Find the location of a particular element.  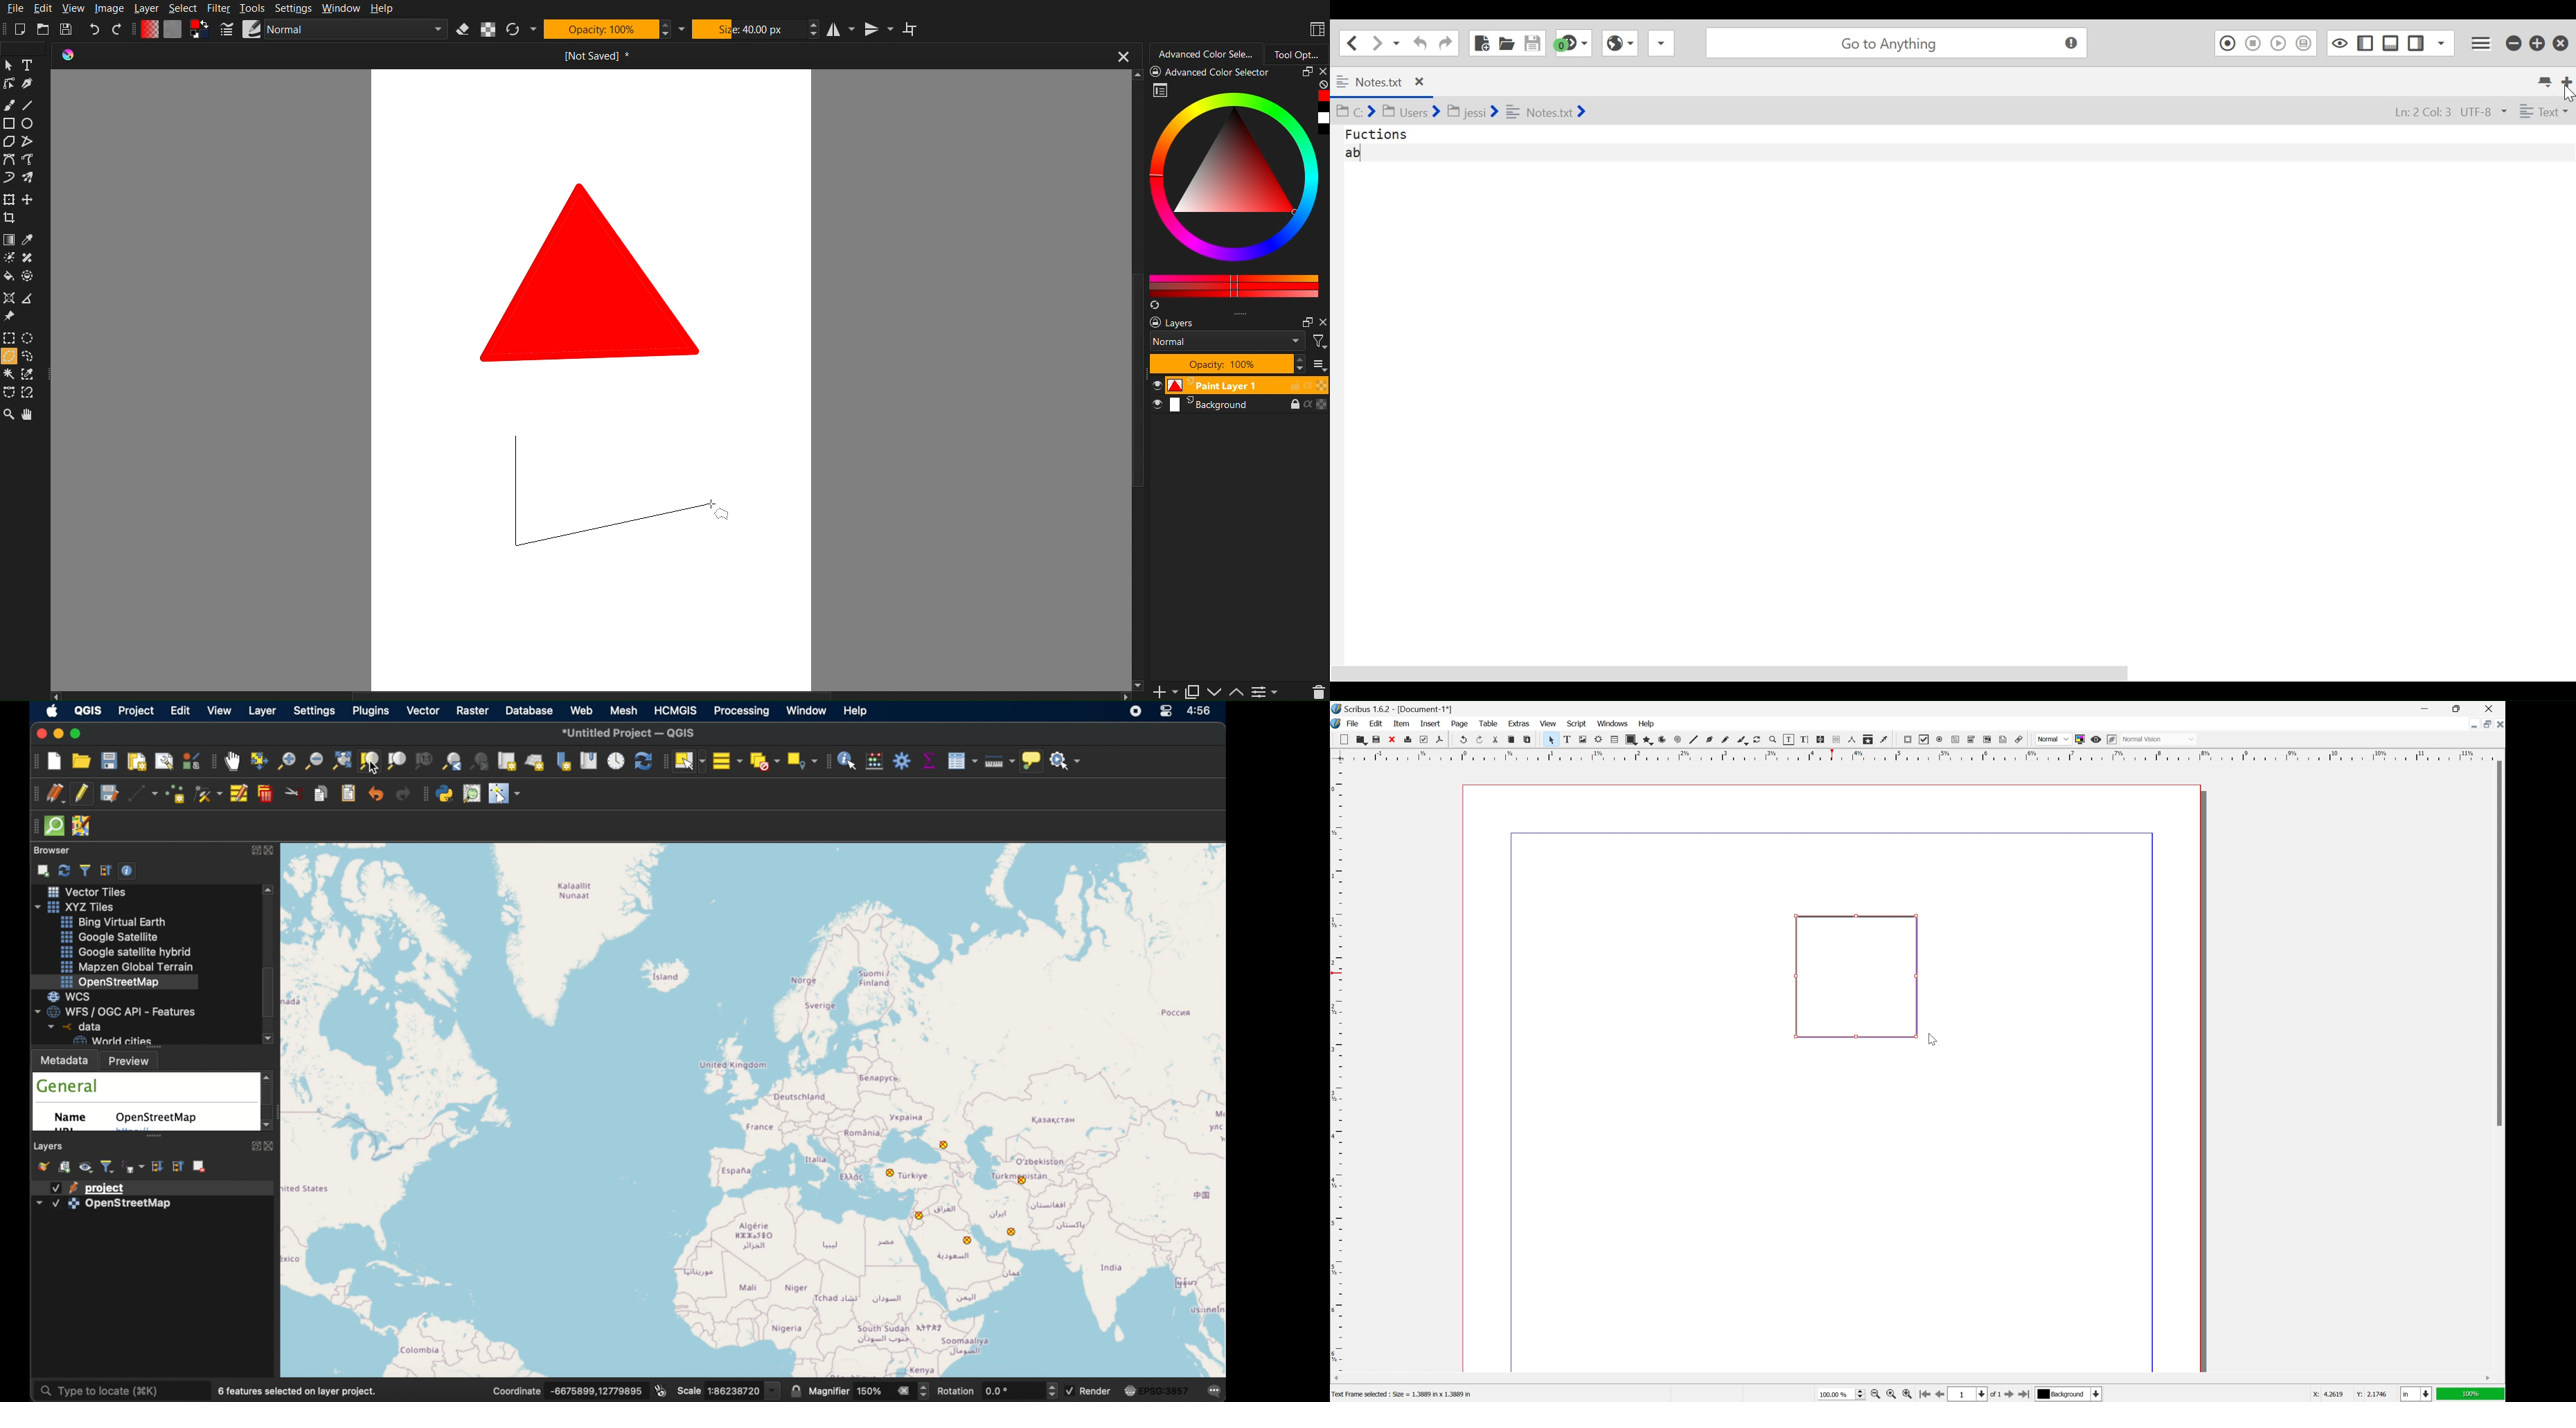

Notes.txt is located at coordinates (1381, 82).